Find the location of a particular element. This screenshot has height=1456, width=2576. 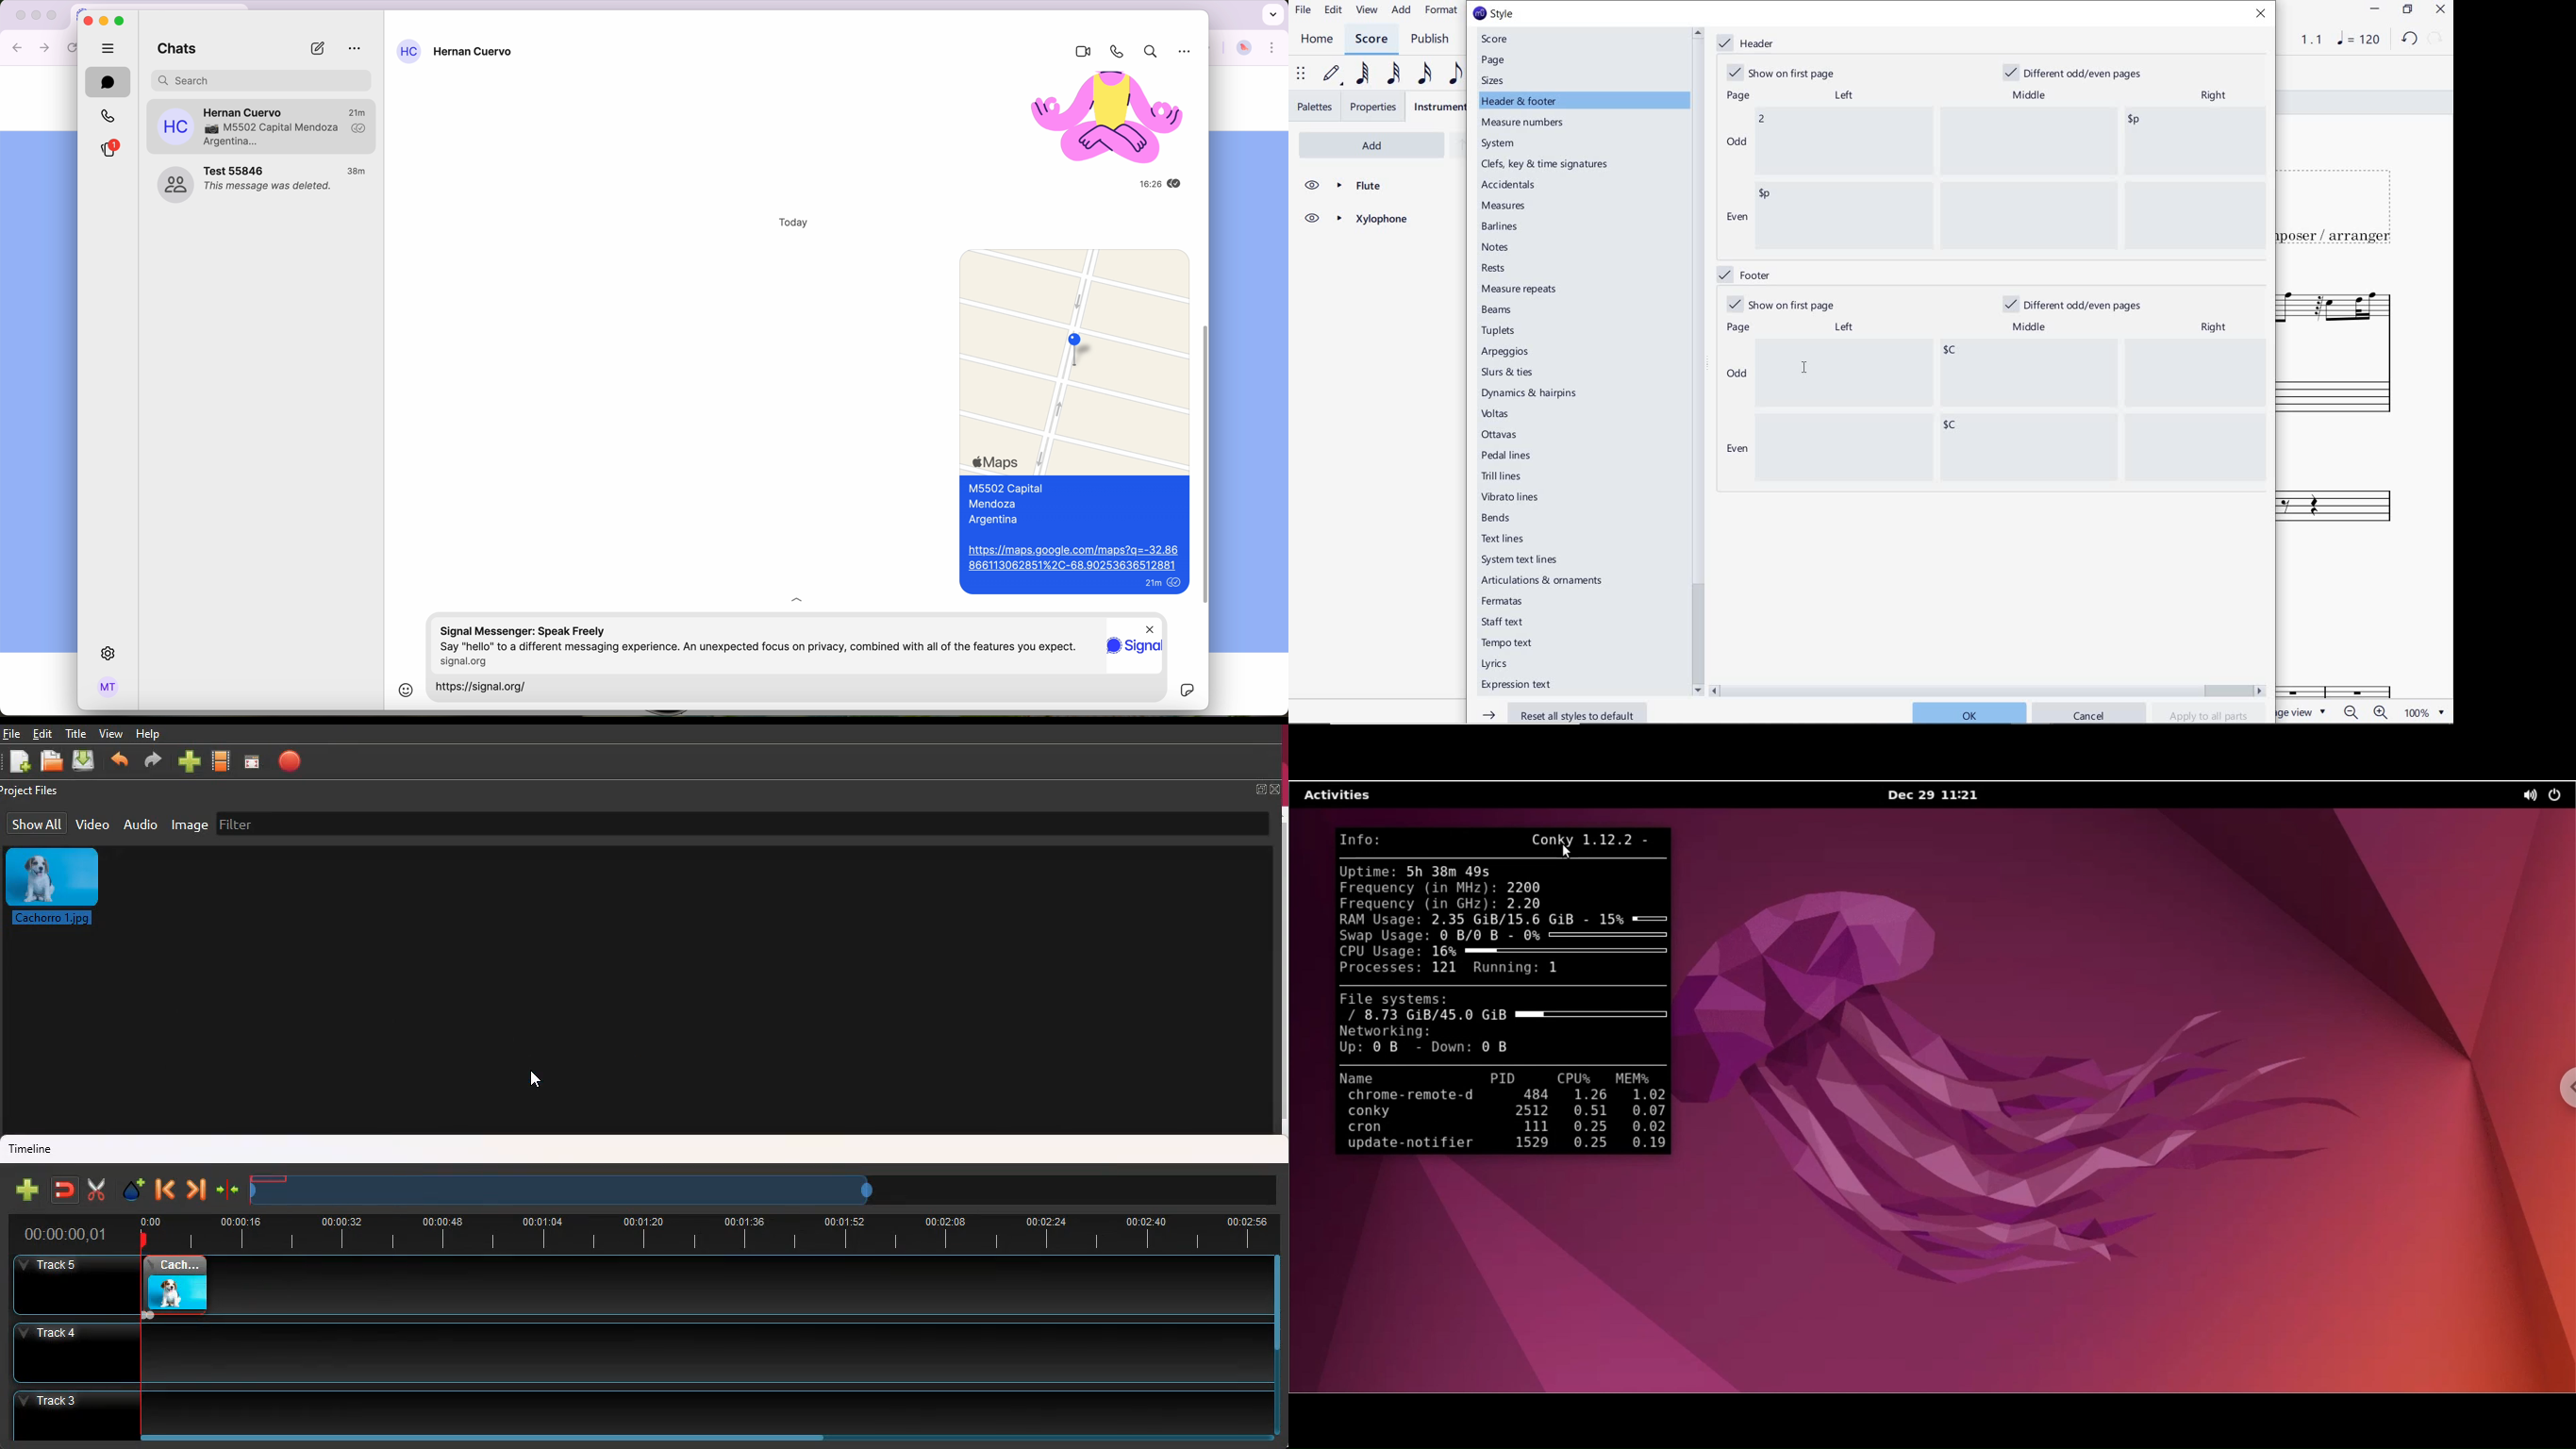

RESTORE DOWN is located at coordinates (2408, 10).